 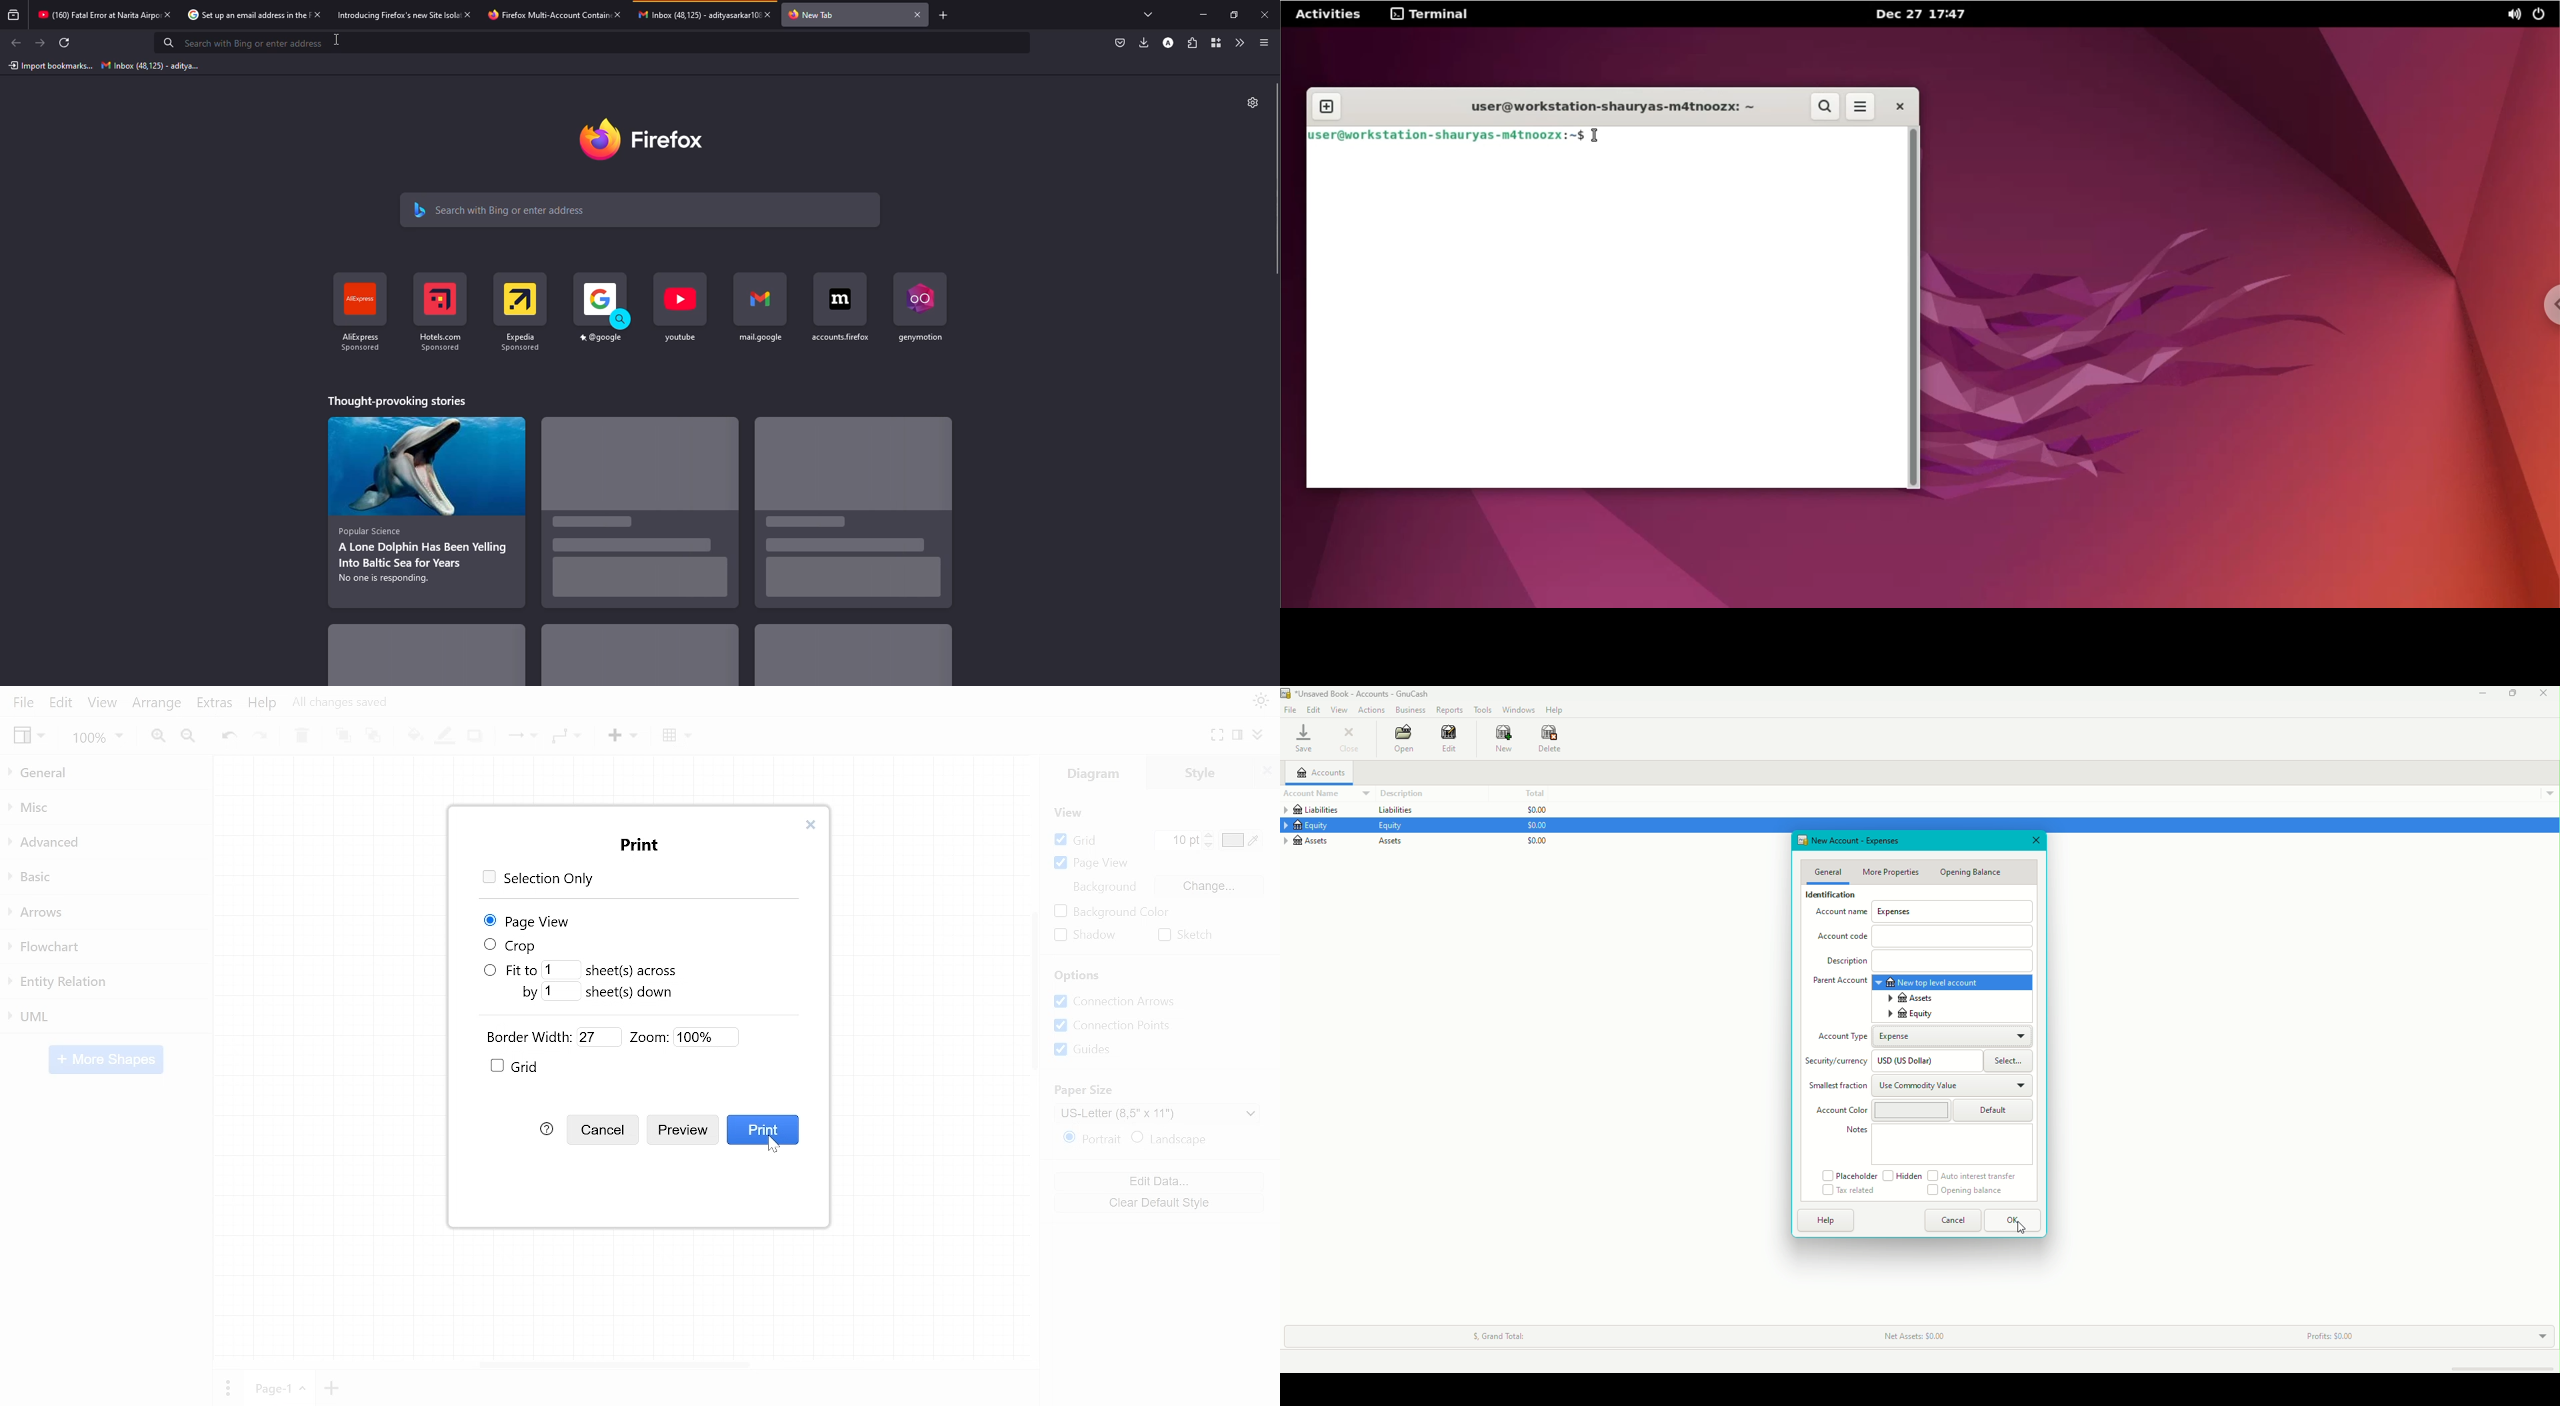 What do you see at coordinates (1838, 1112) in the screenshot?
I see `Account Color` at bounding box center [1838, 1112].